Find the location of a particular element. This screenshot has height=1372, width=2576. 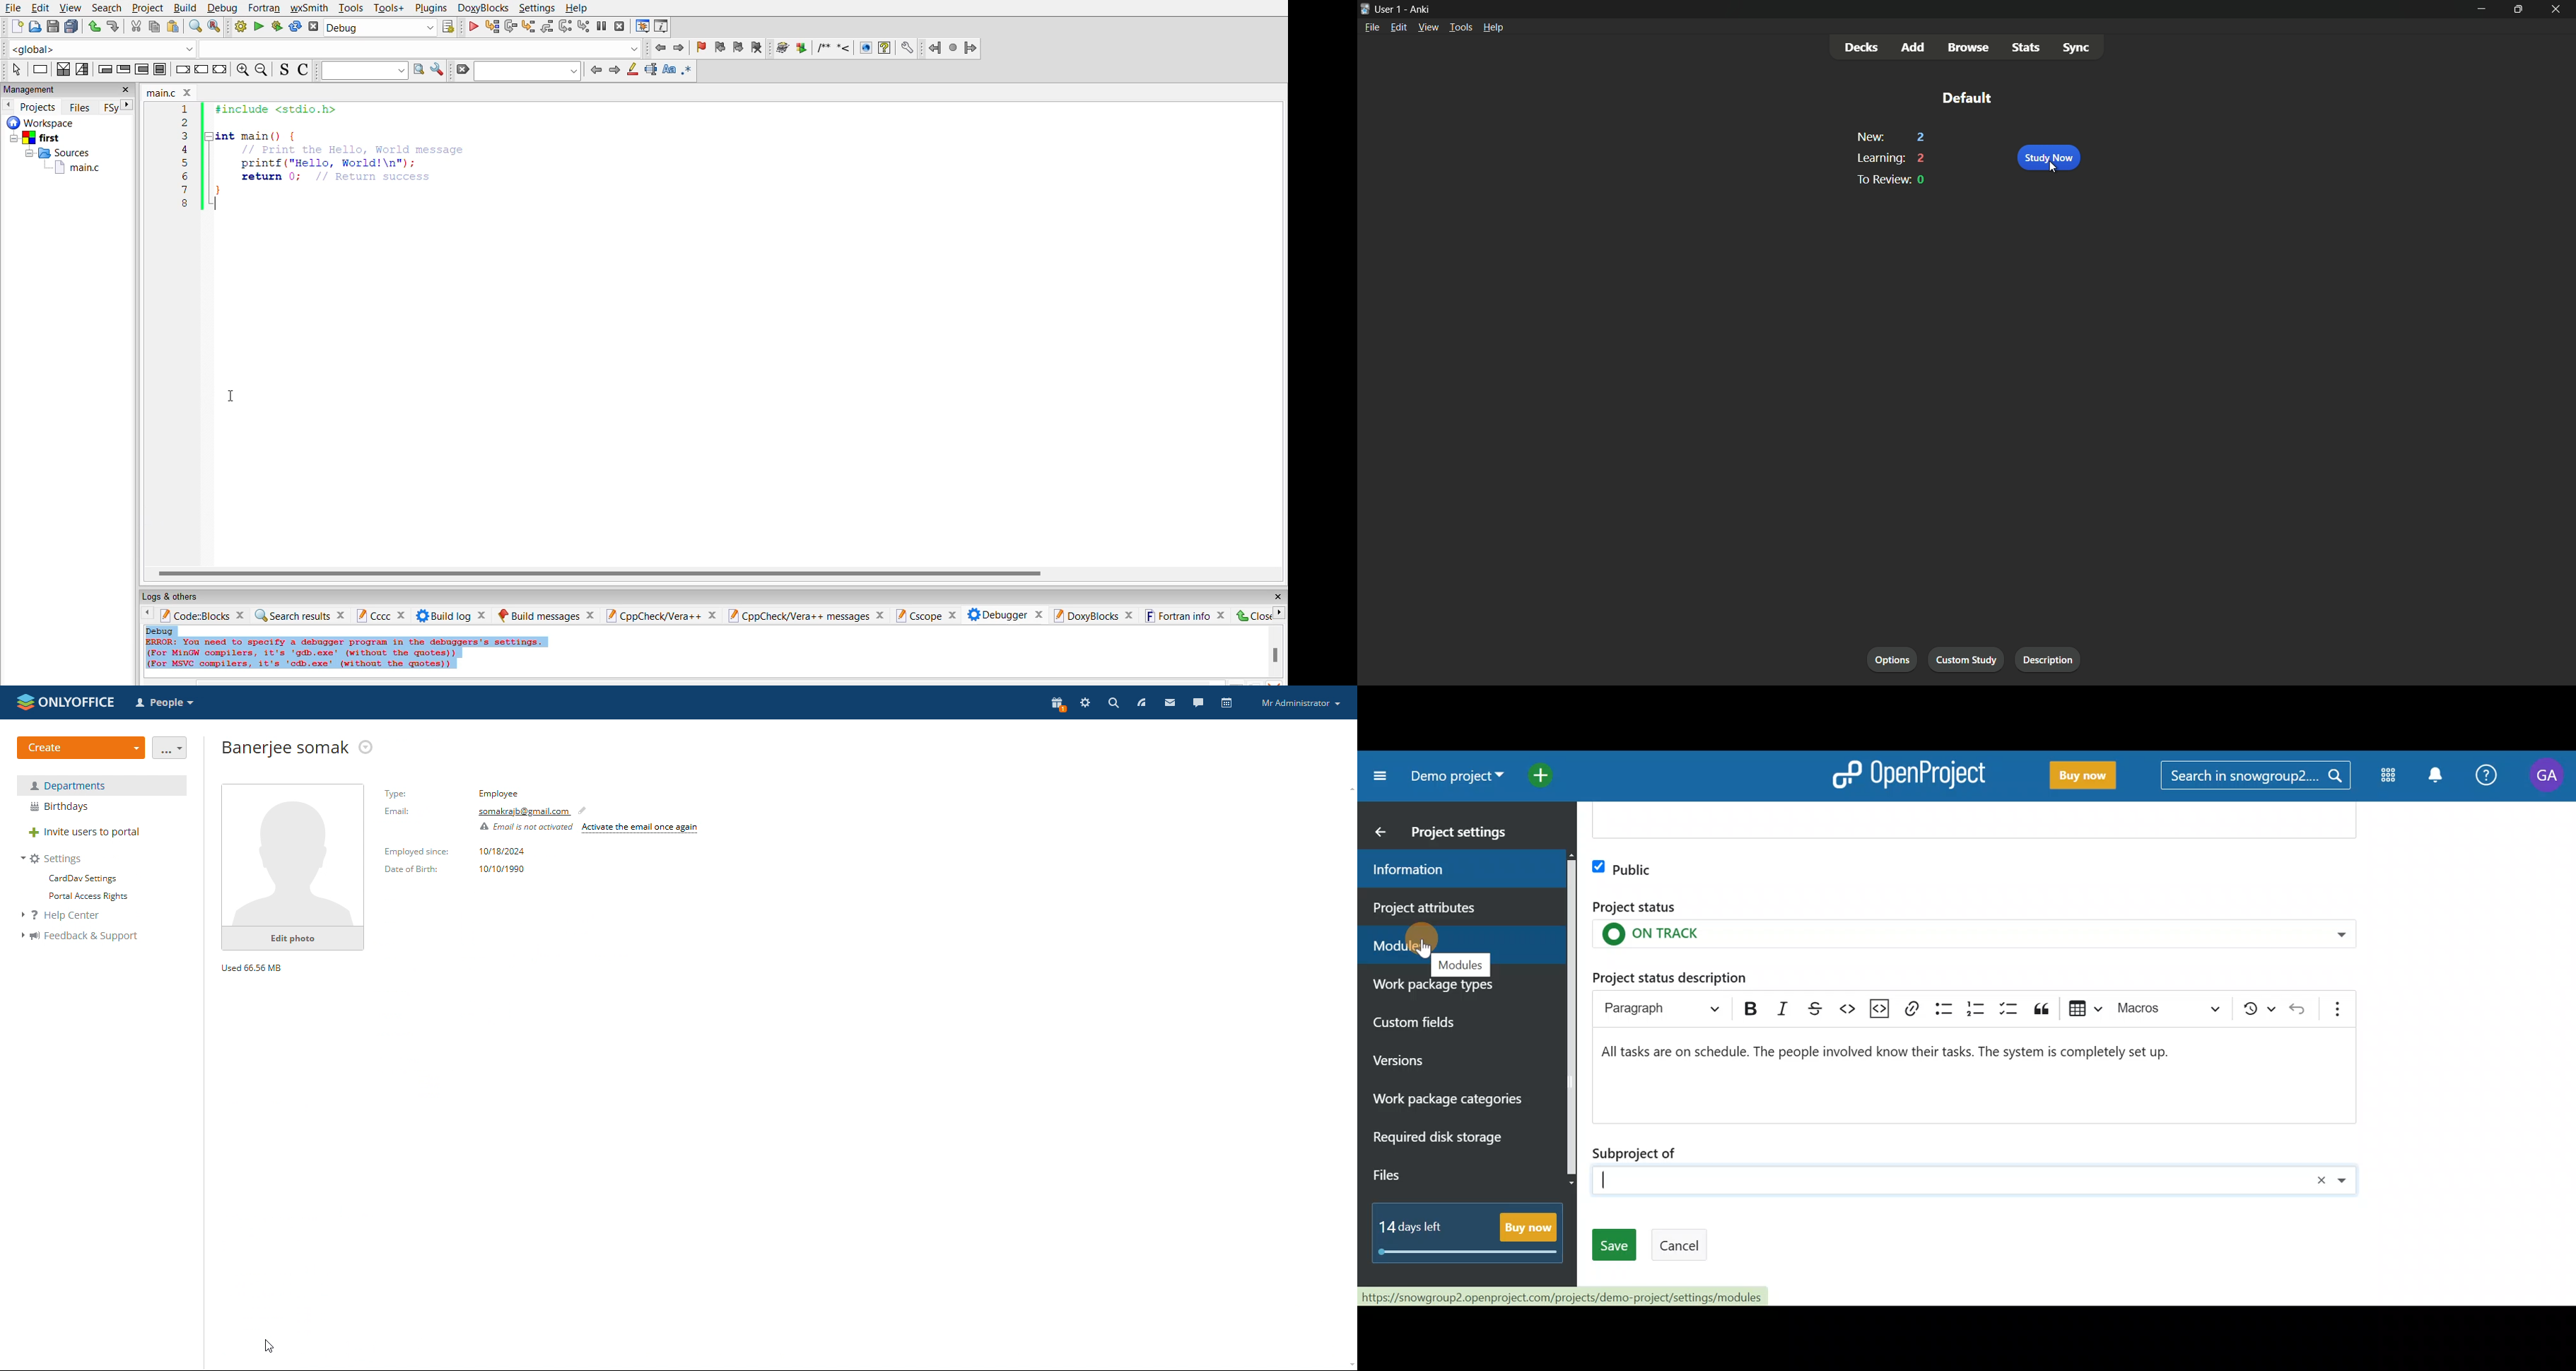

find is located at coordinates (195, 27).